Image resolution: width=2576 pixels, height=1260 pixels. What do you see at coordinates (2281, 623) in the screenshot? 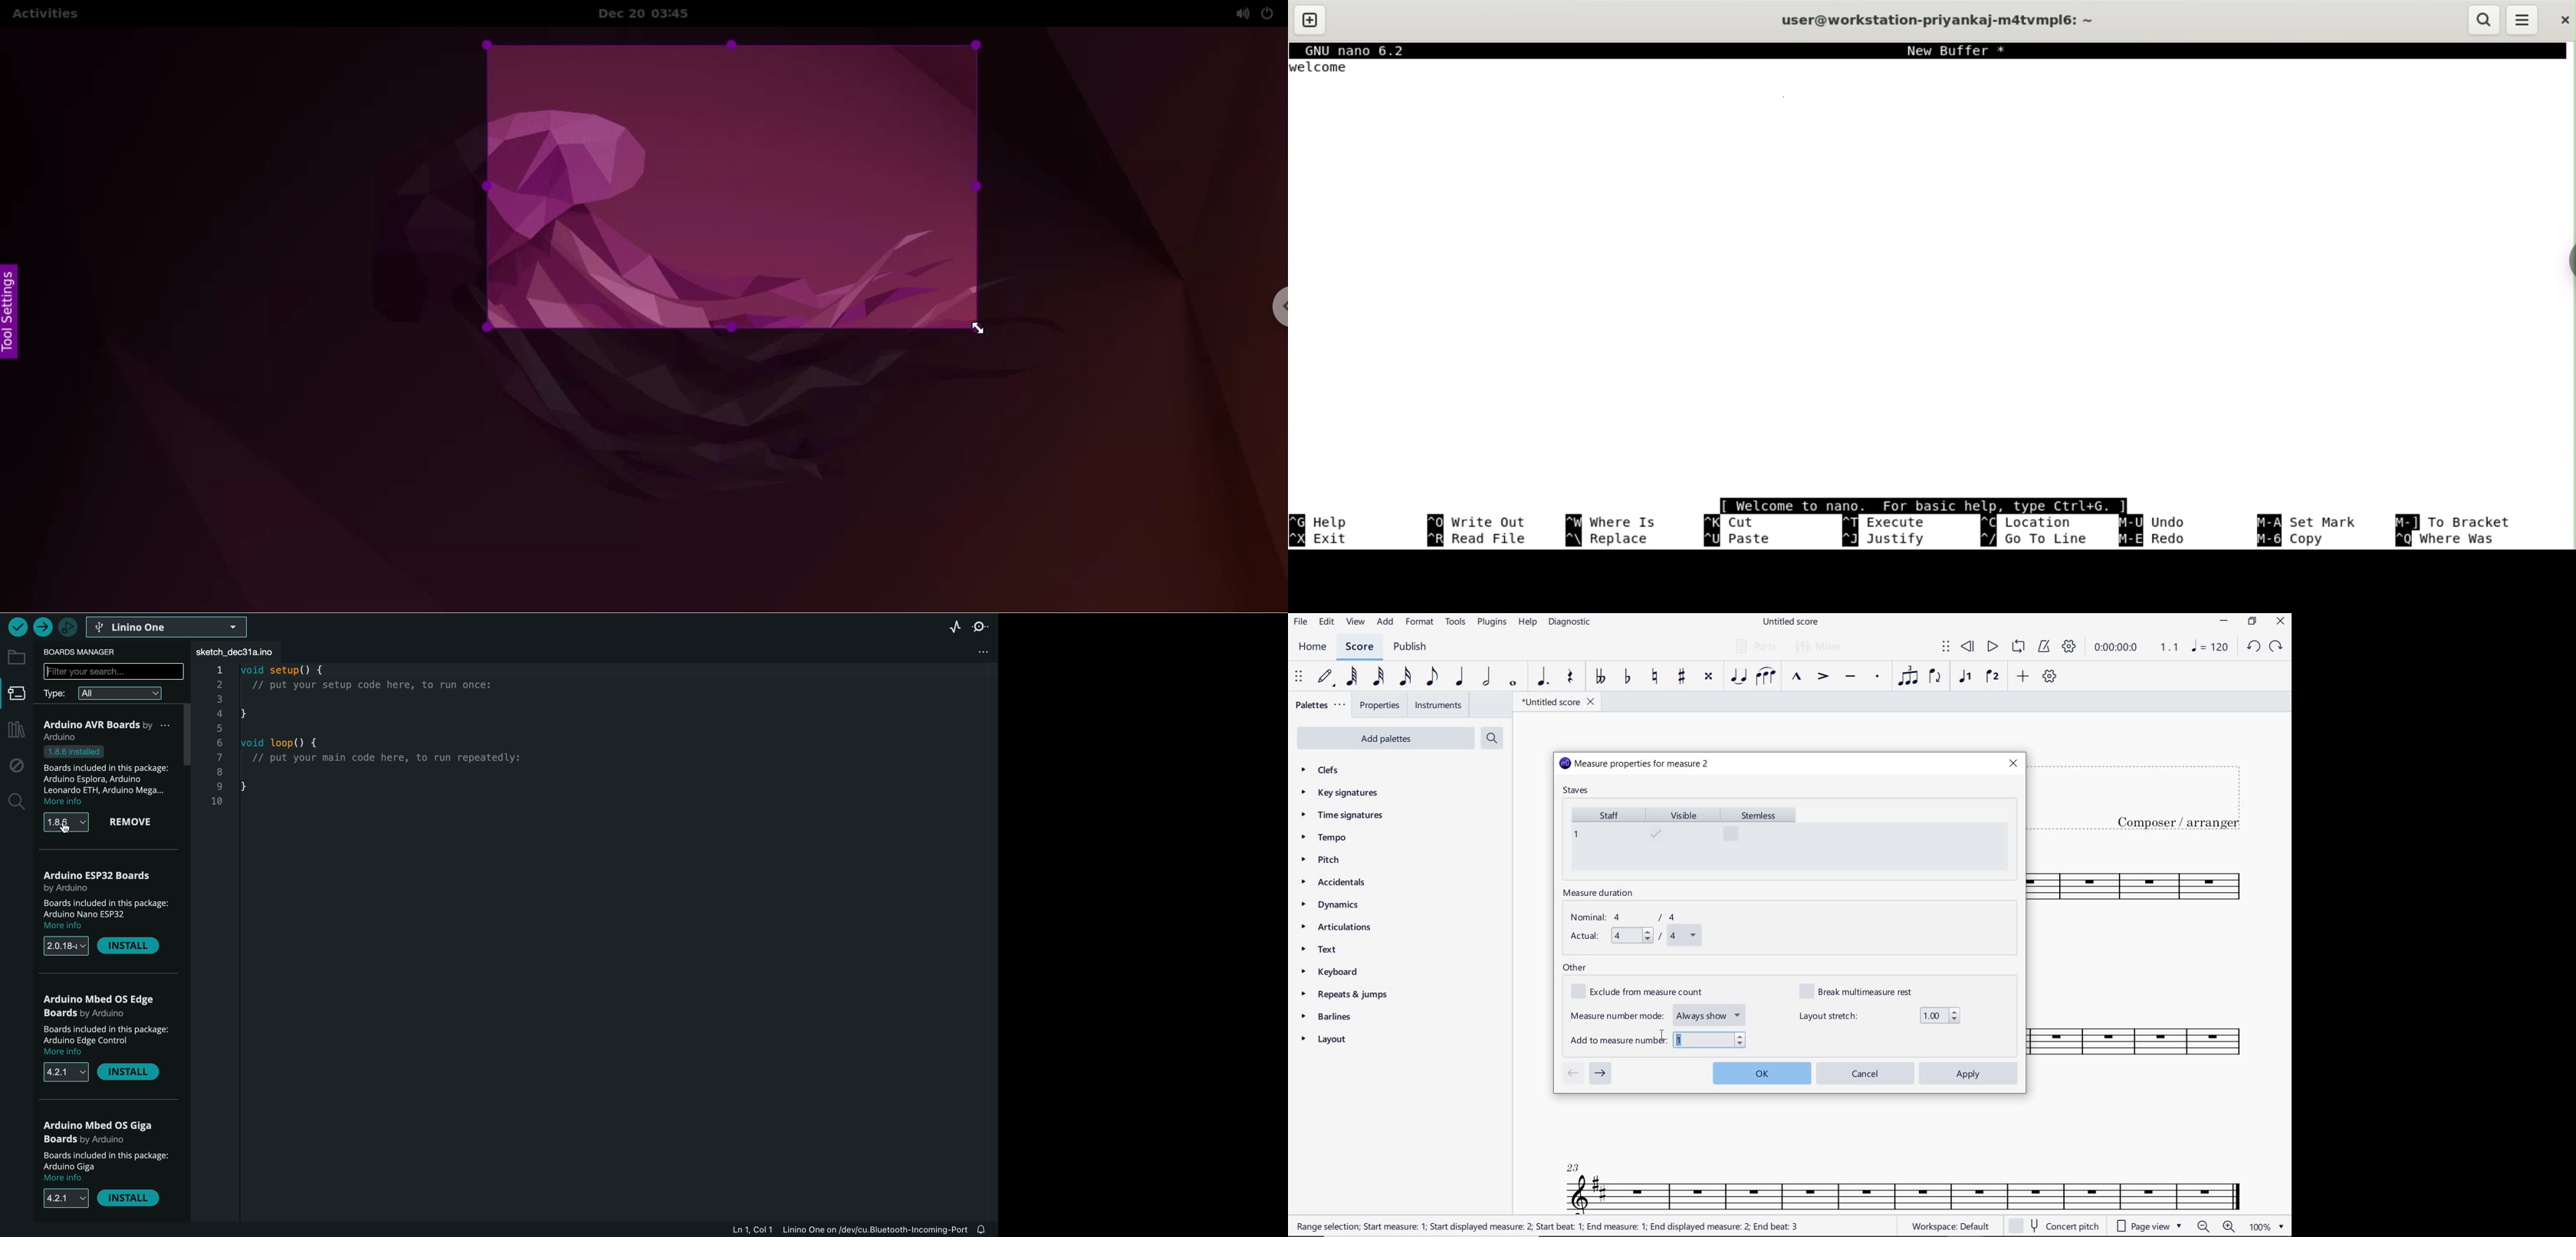
I see `CLOSE` at bounding box center [2281, 623].